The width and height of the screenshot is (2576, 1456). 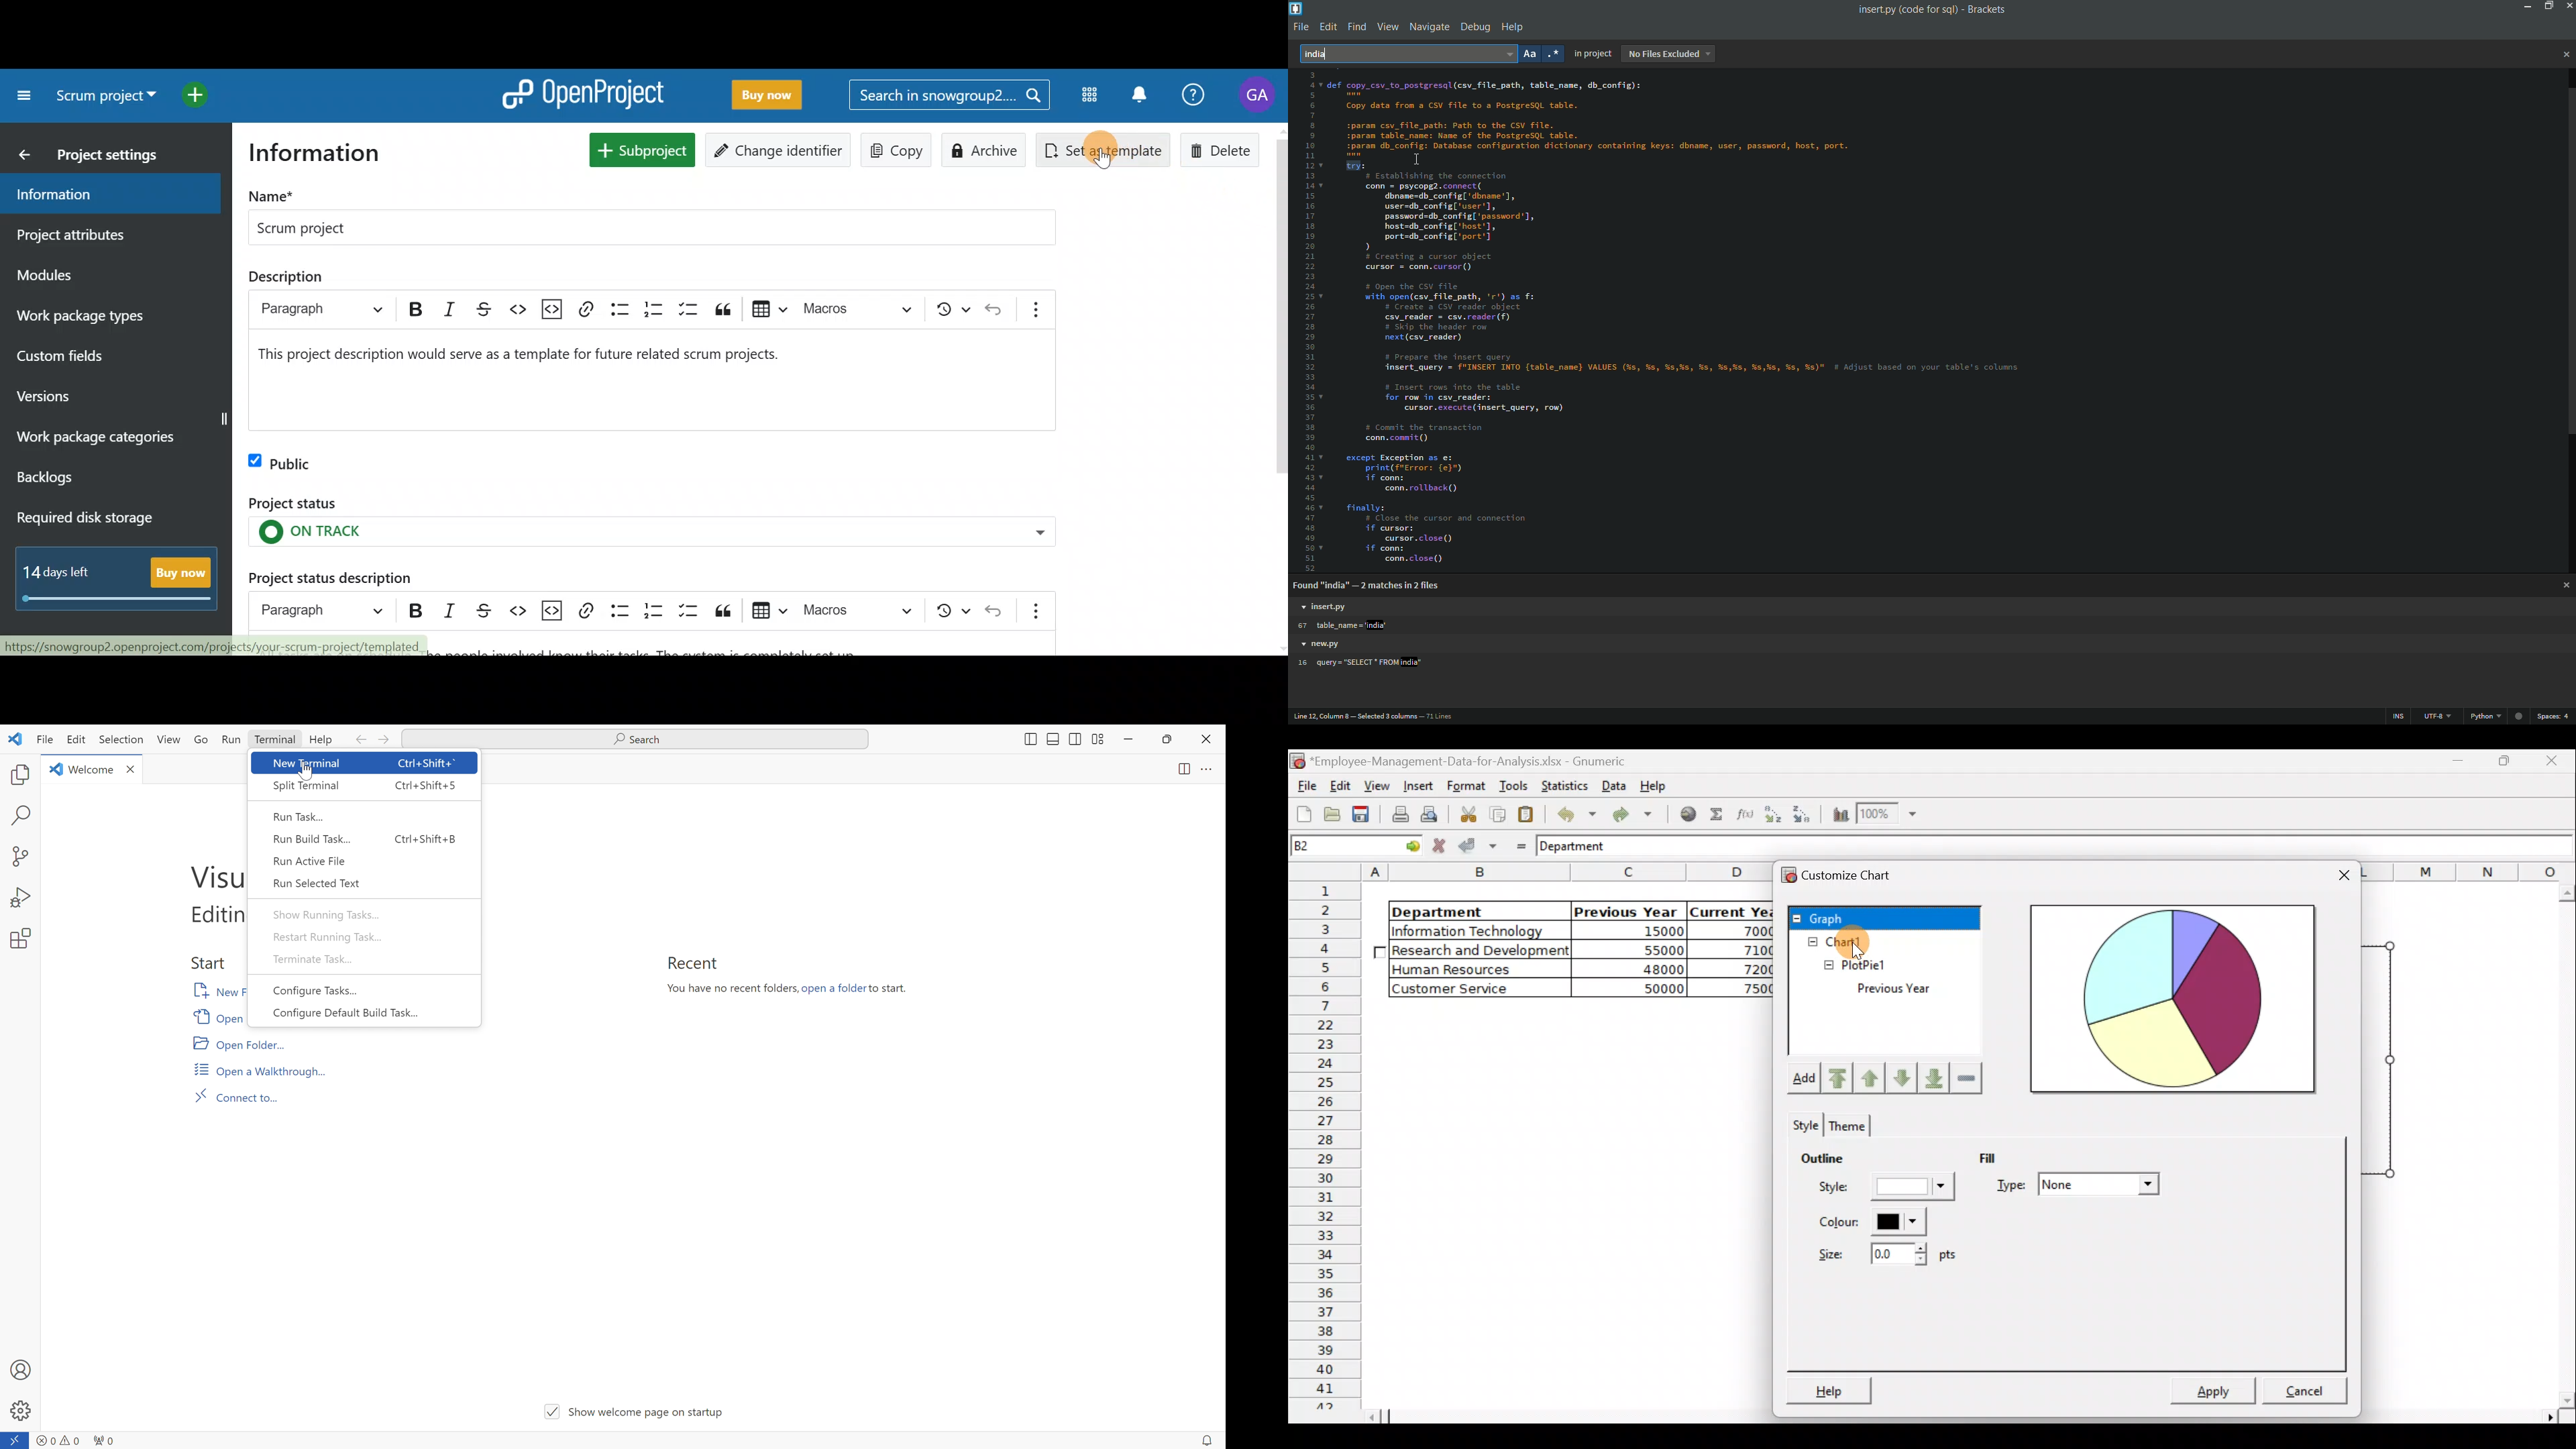 What do you see at coordinates (2220, 1386) in the screenshot?
I see `Apply` at bounding box center [2220, 1386].